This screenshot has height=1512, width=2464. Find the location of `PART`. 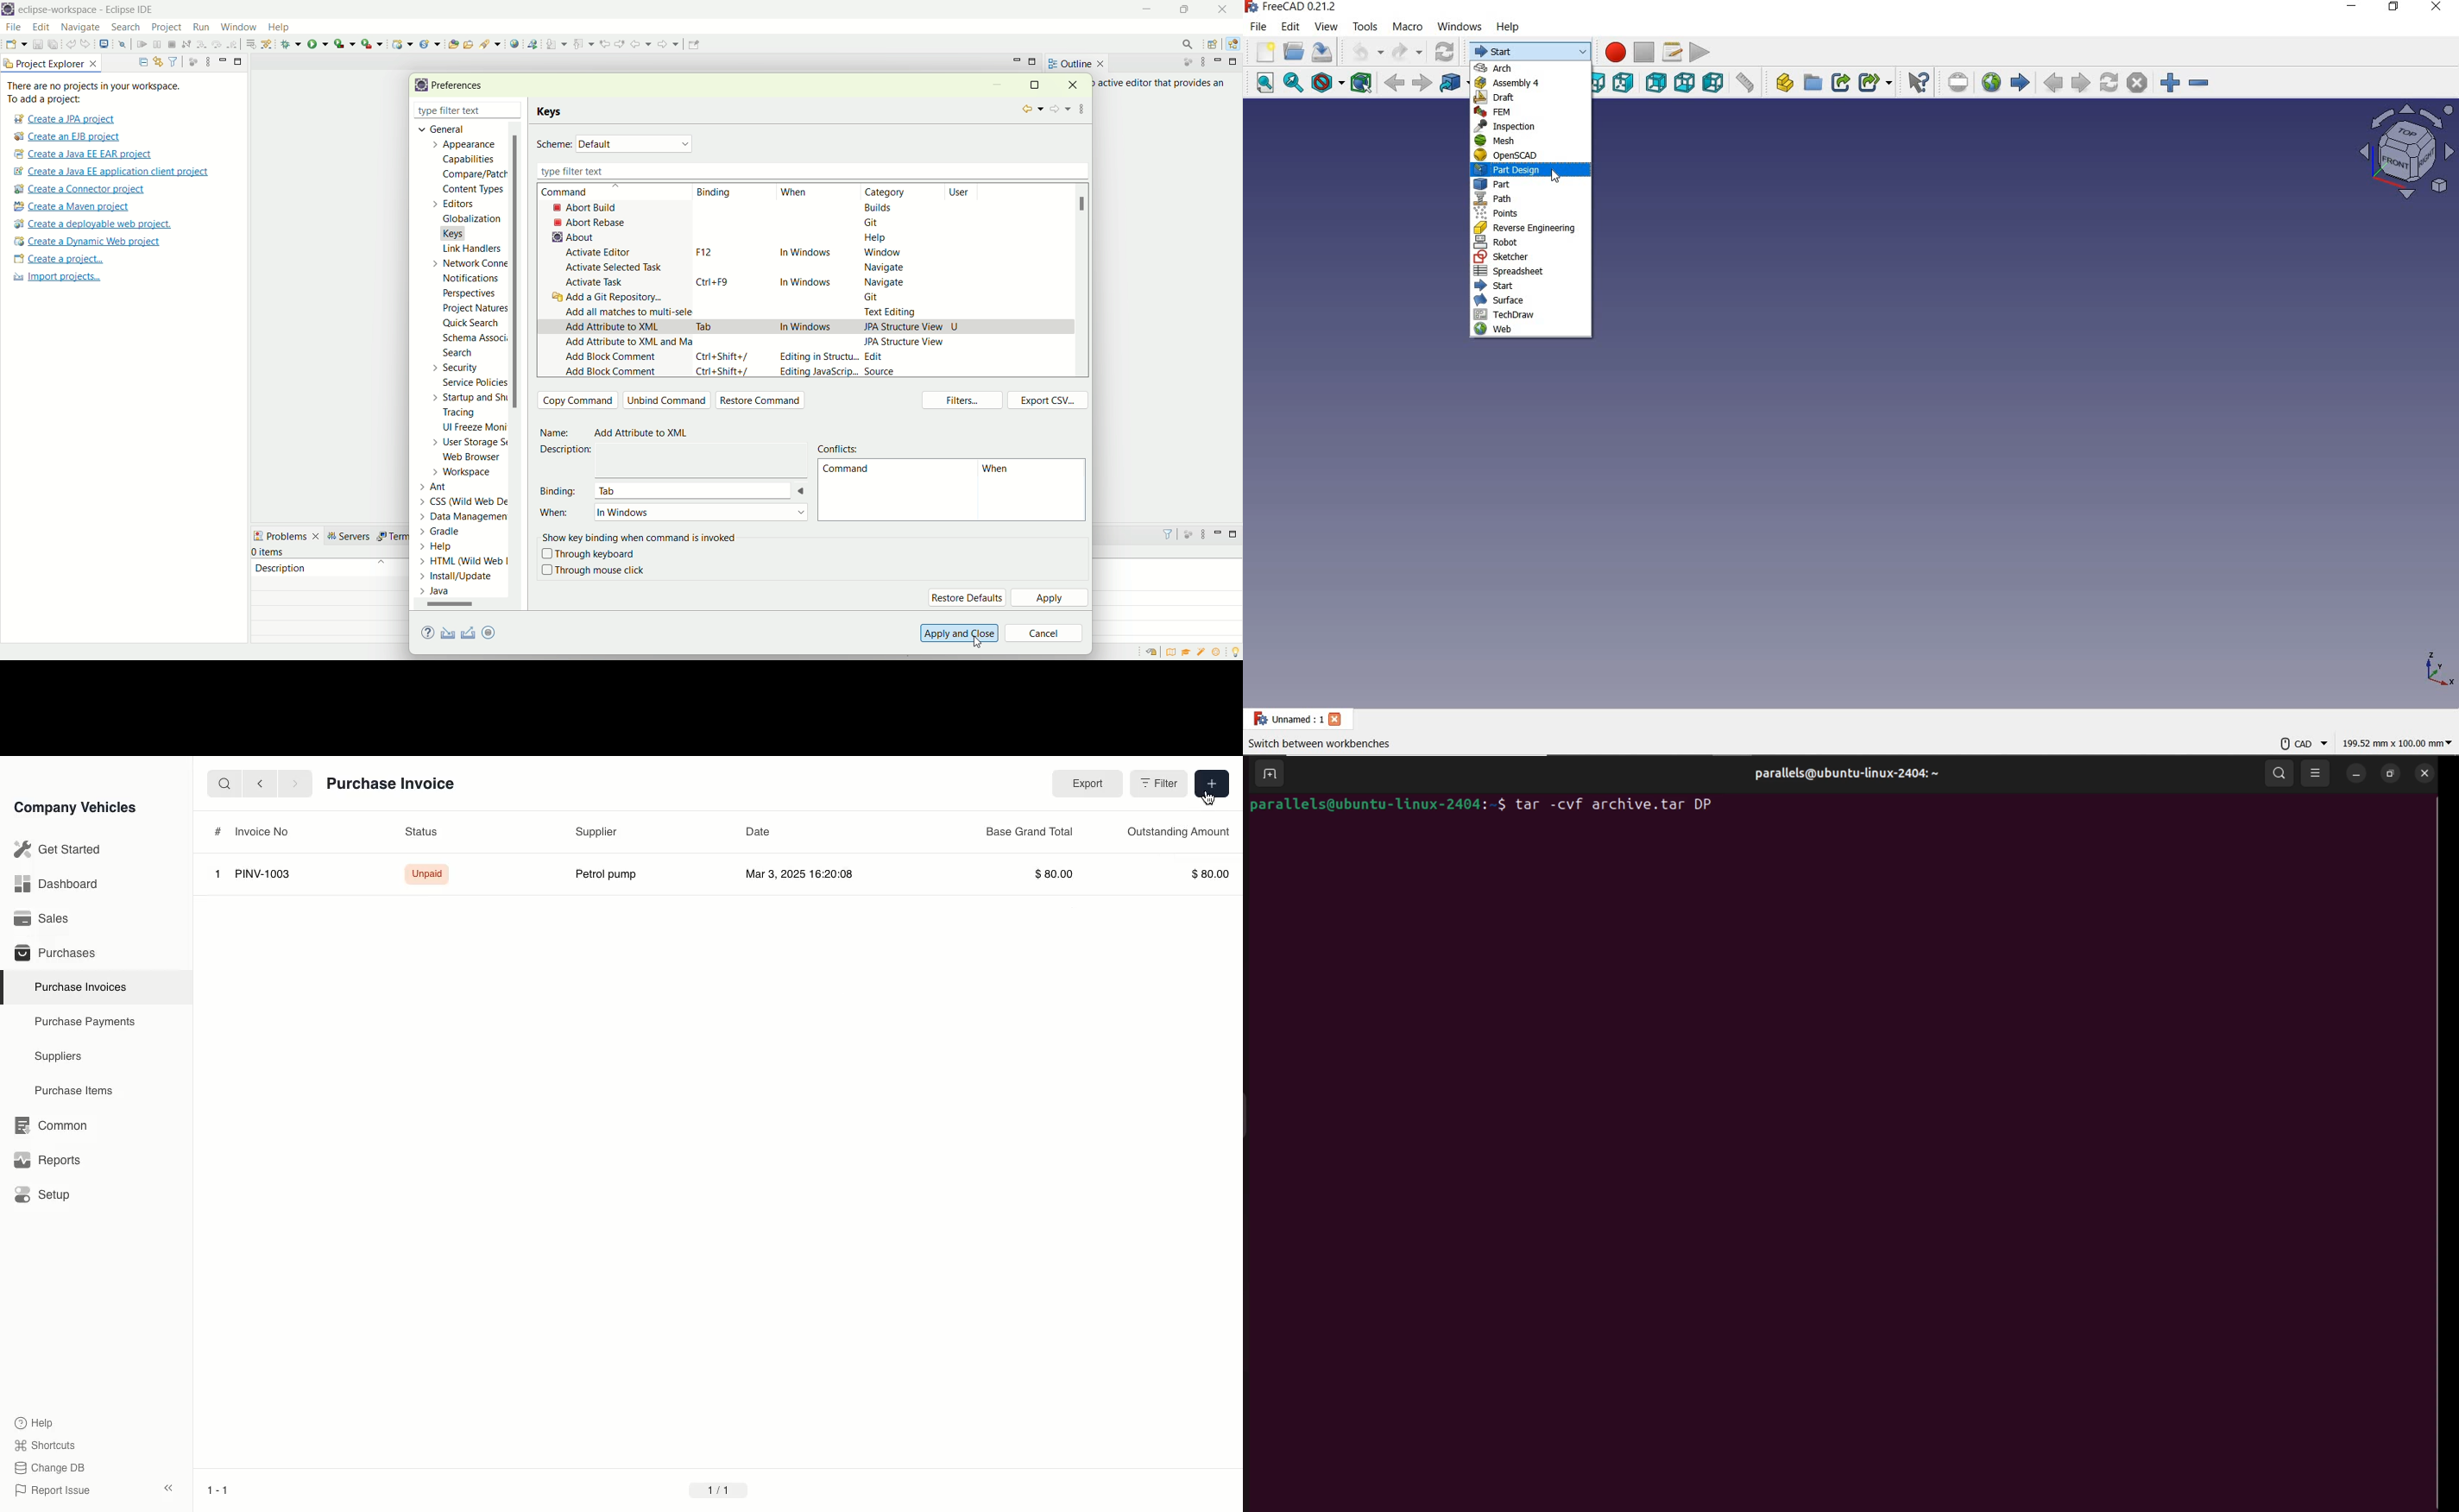

PART is located at coordinates (1529, 185).